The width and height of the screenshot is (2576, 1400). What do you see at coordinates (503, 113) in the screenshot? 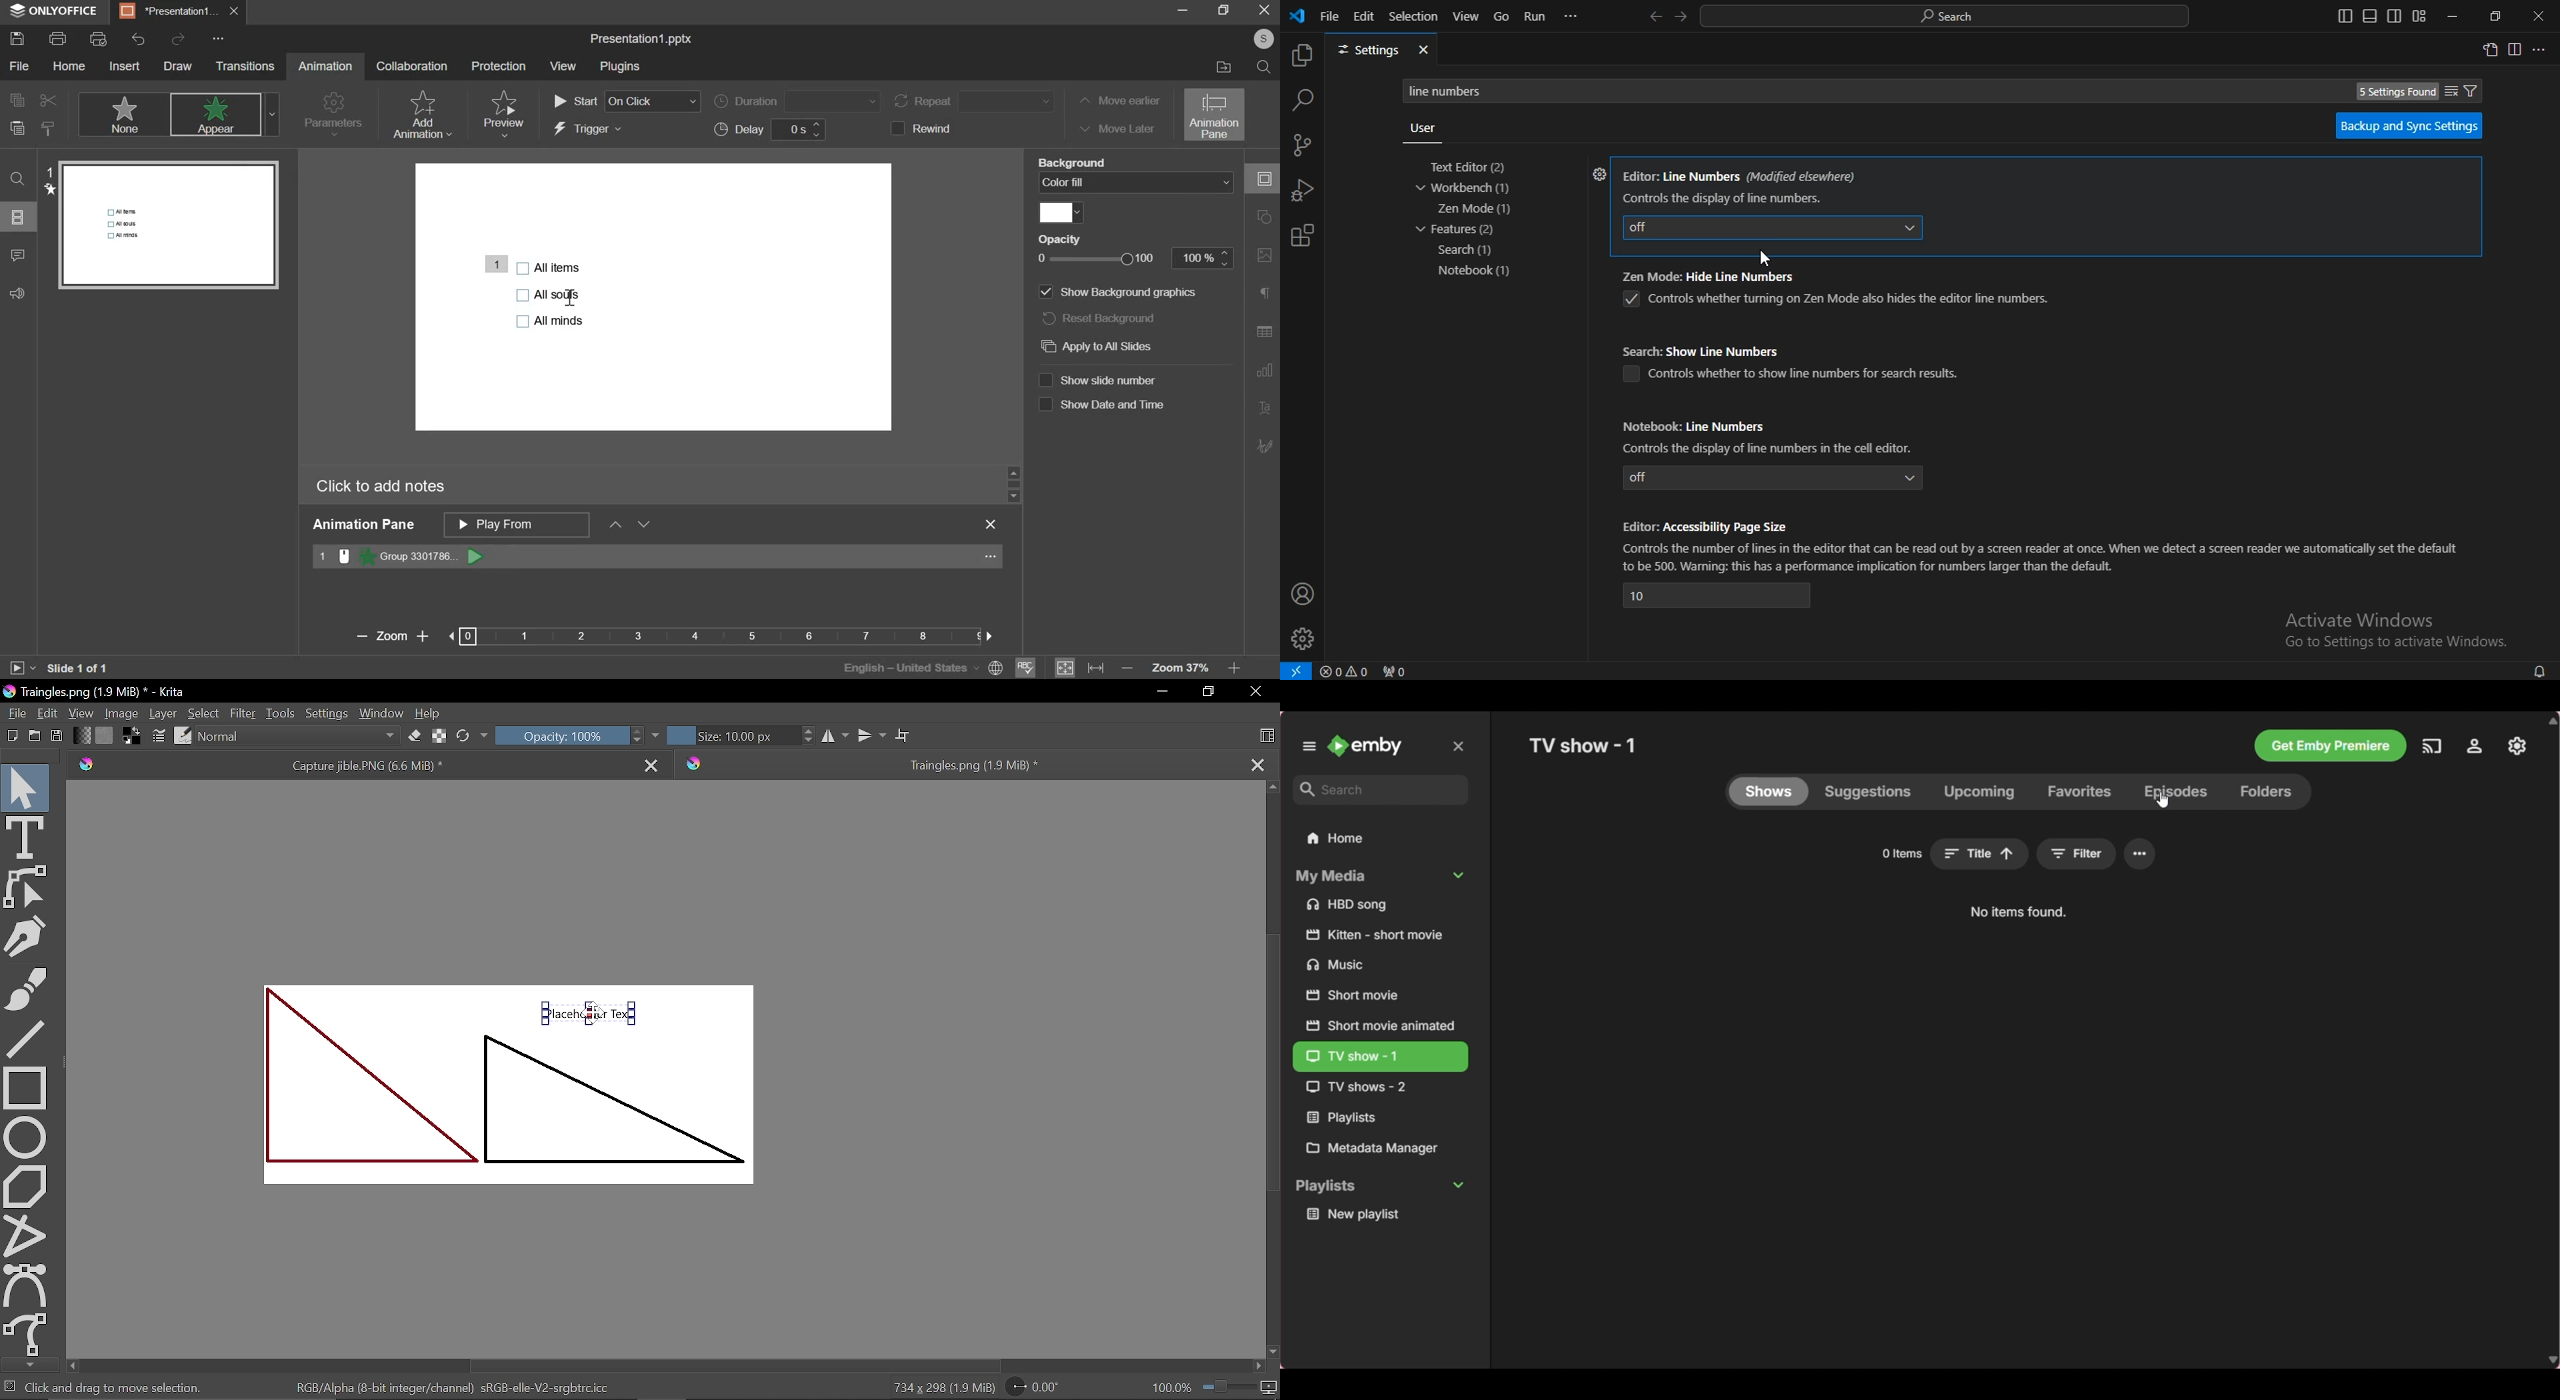
I see `preview` at bounding box center [503, 113].